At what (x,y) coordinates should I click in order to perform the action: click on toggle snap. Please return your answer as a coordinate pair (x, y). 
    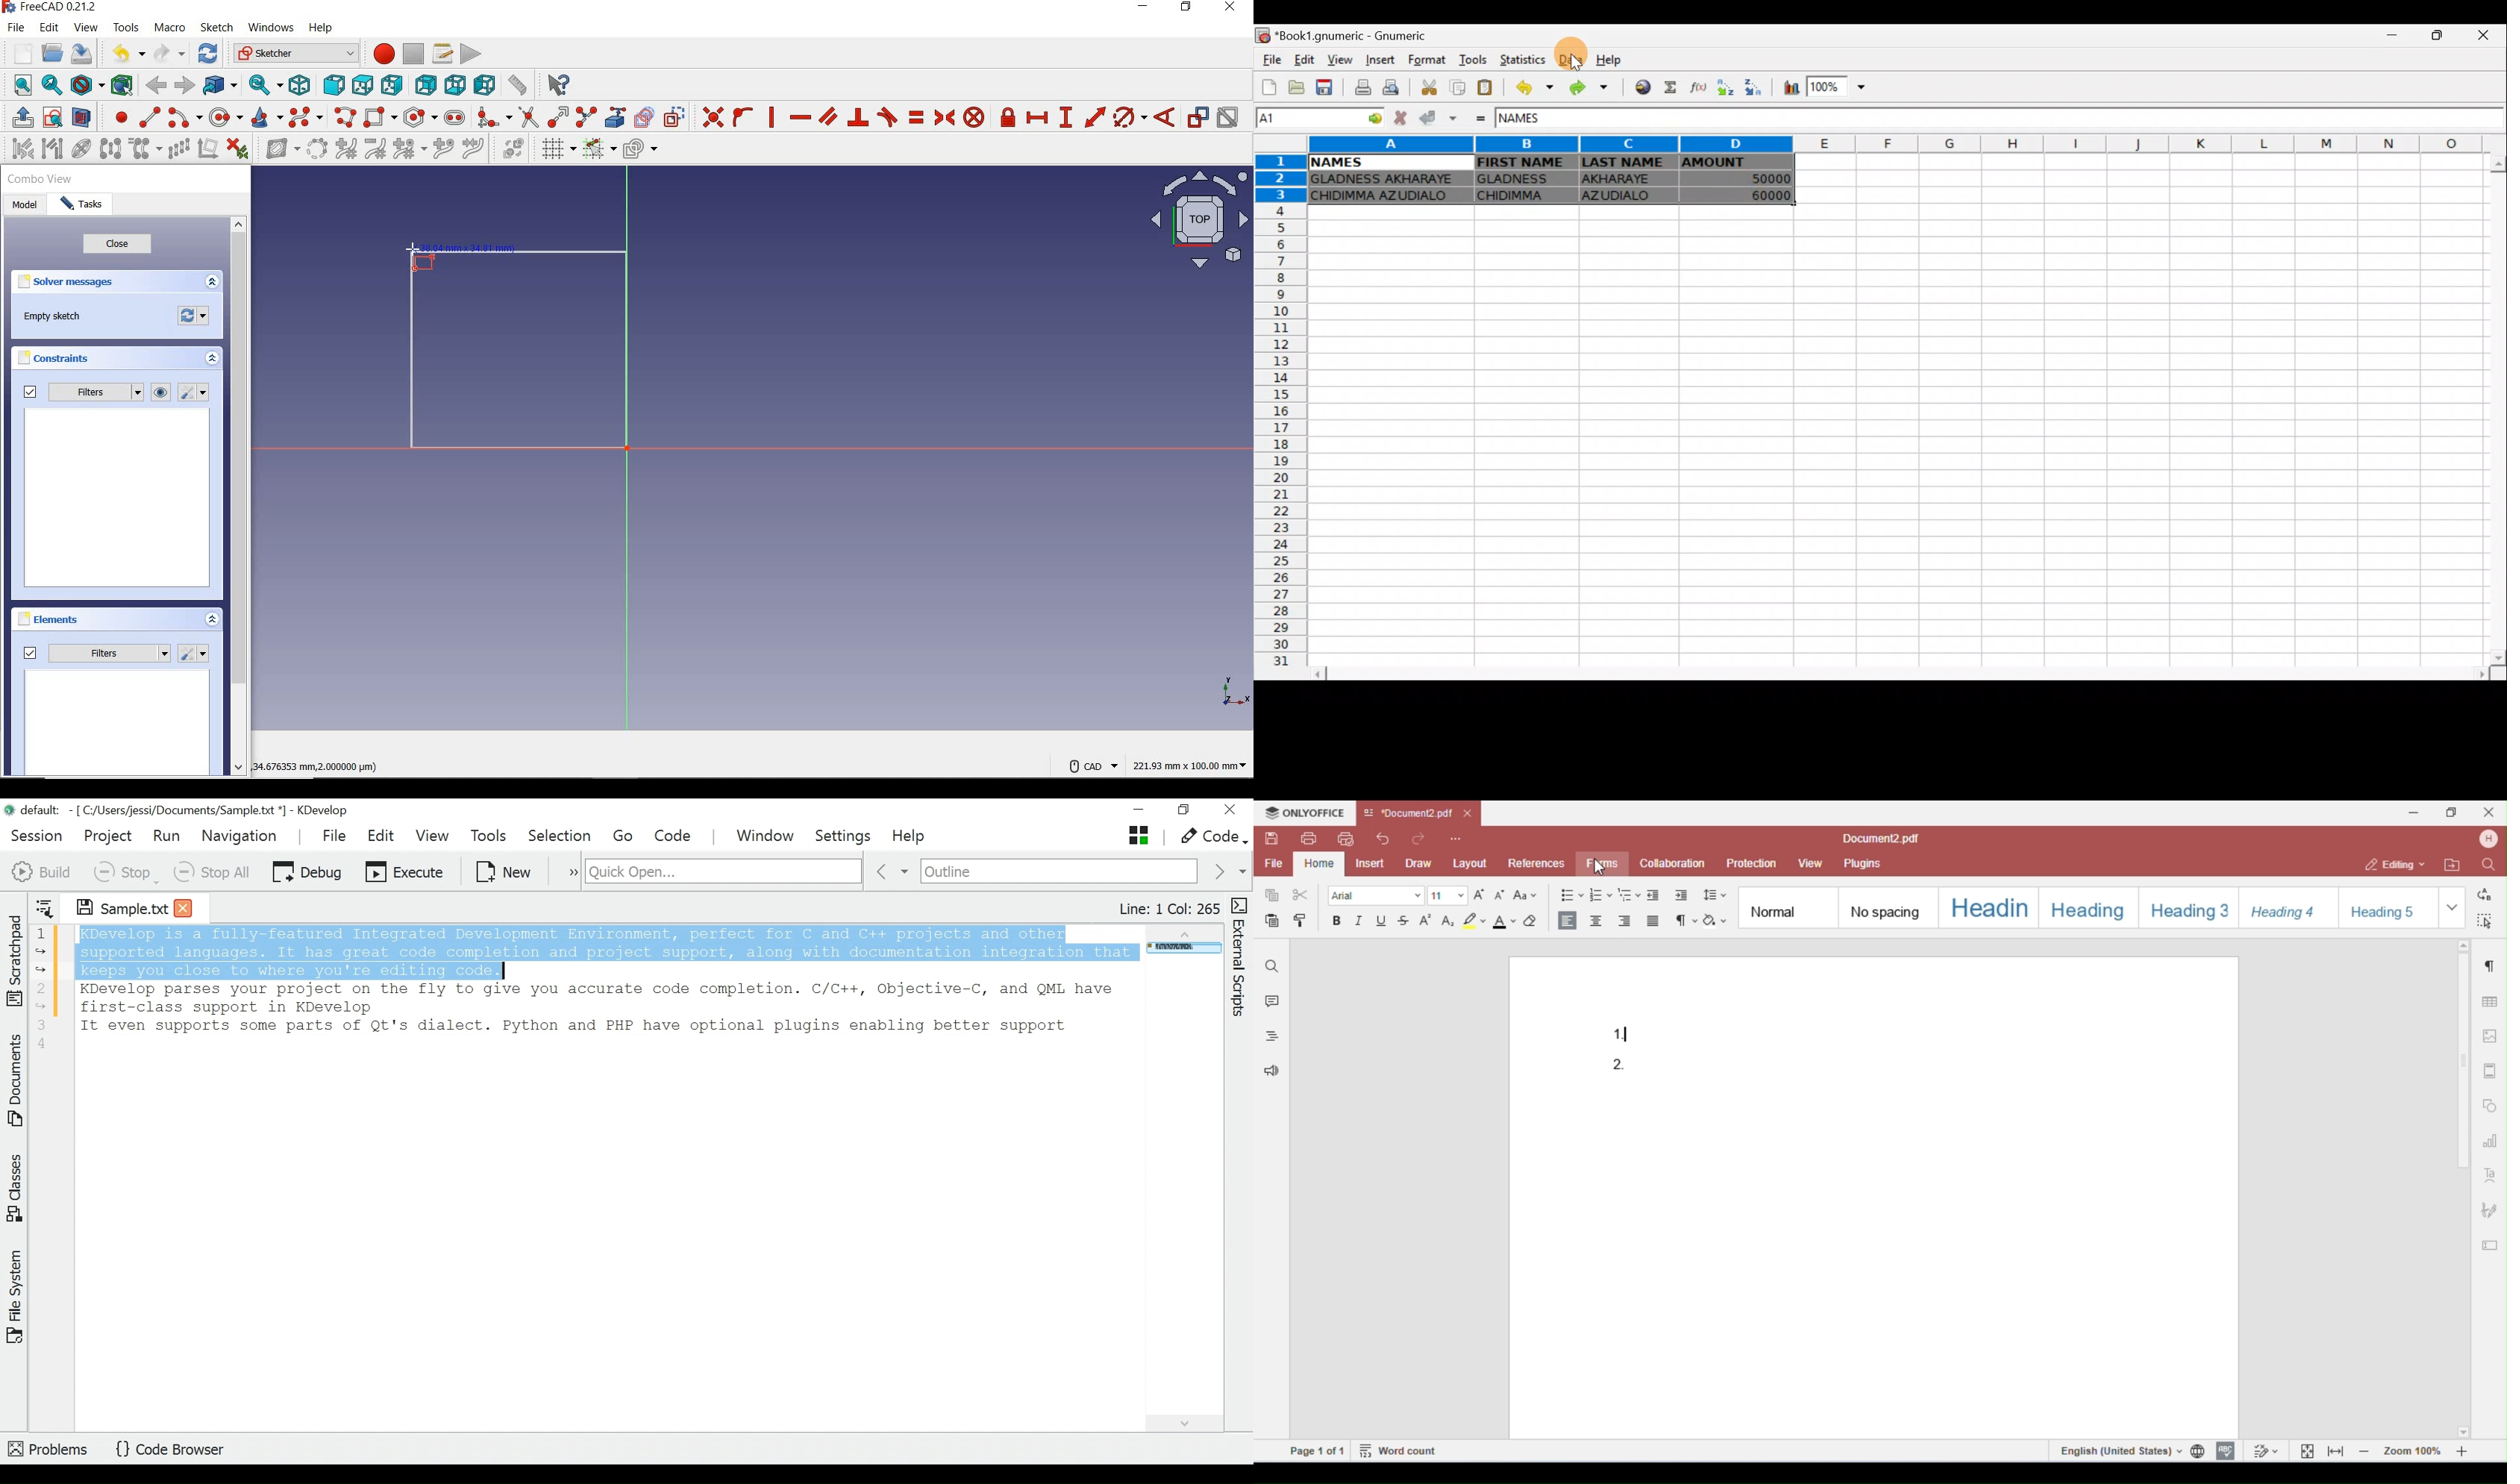
    Looking at the image, I should click on (599, 150).